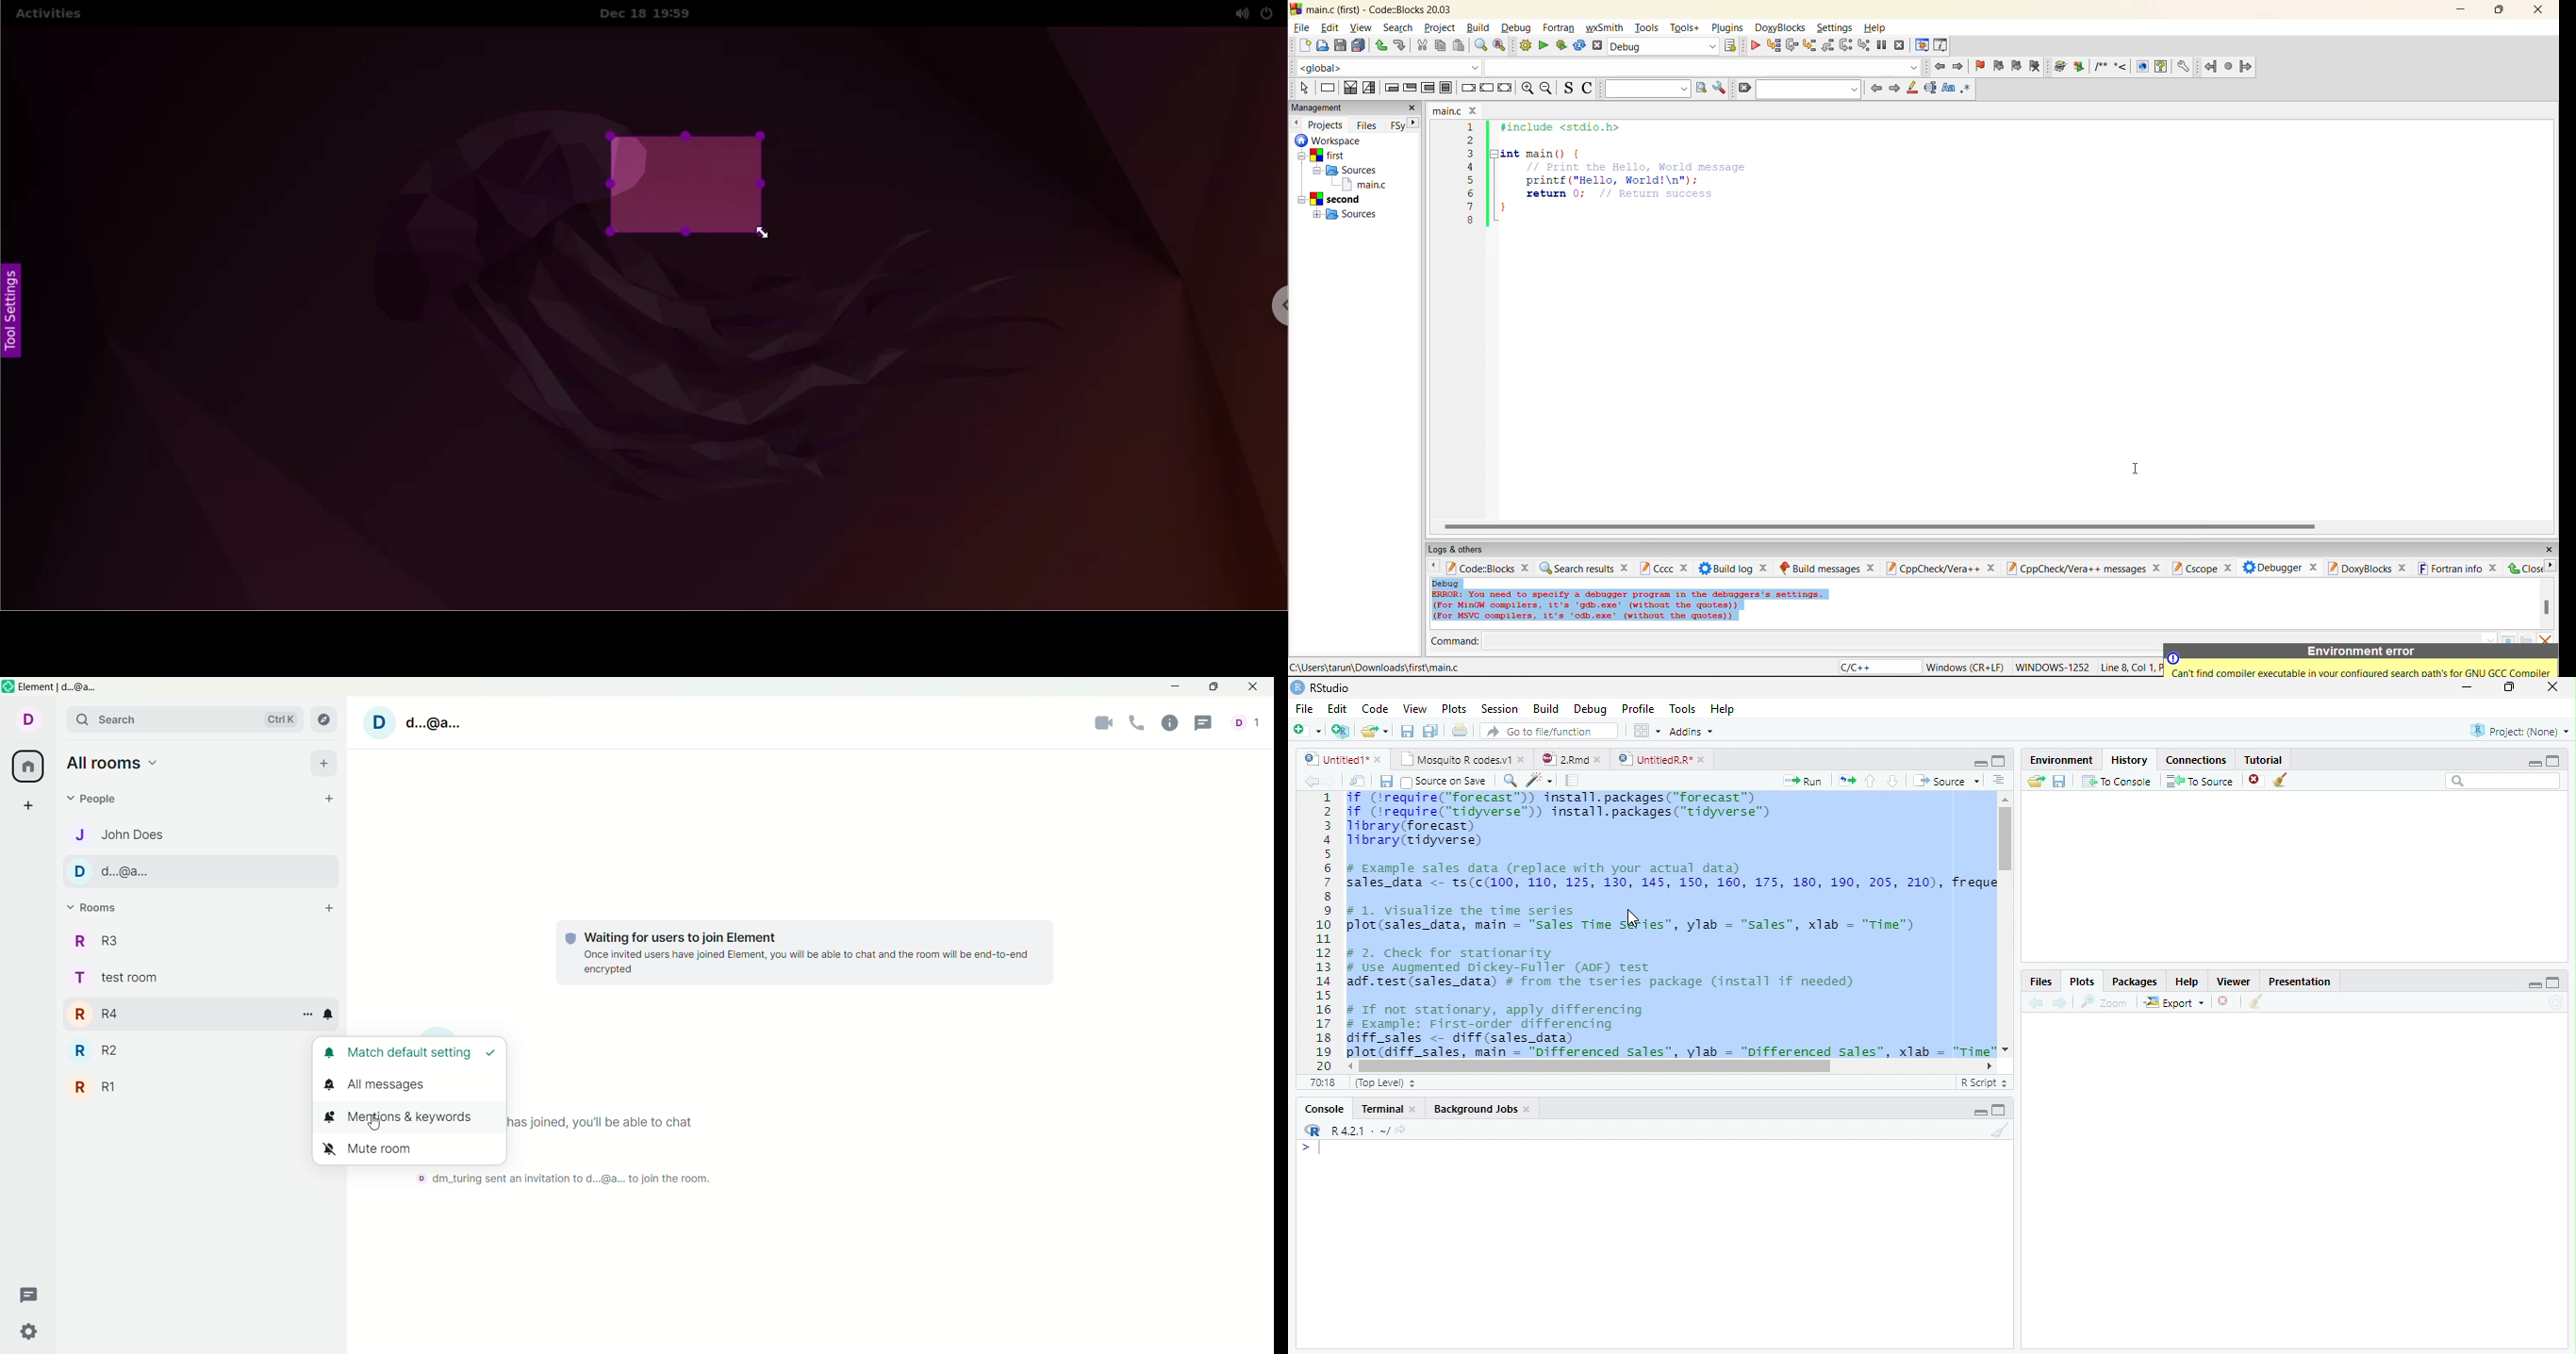 The image size is (2576, 1372). I want to click on Tools, so click(1681, 708).